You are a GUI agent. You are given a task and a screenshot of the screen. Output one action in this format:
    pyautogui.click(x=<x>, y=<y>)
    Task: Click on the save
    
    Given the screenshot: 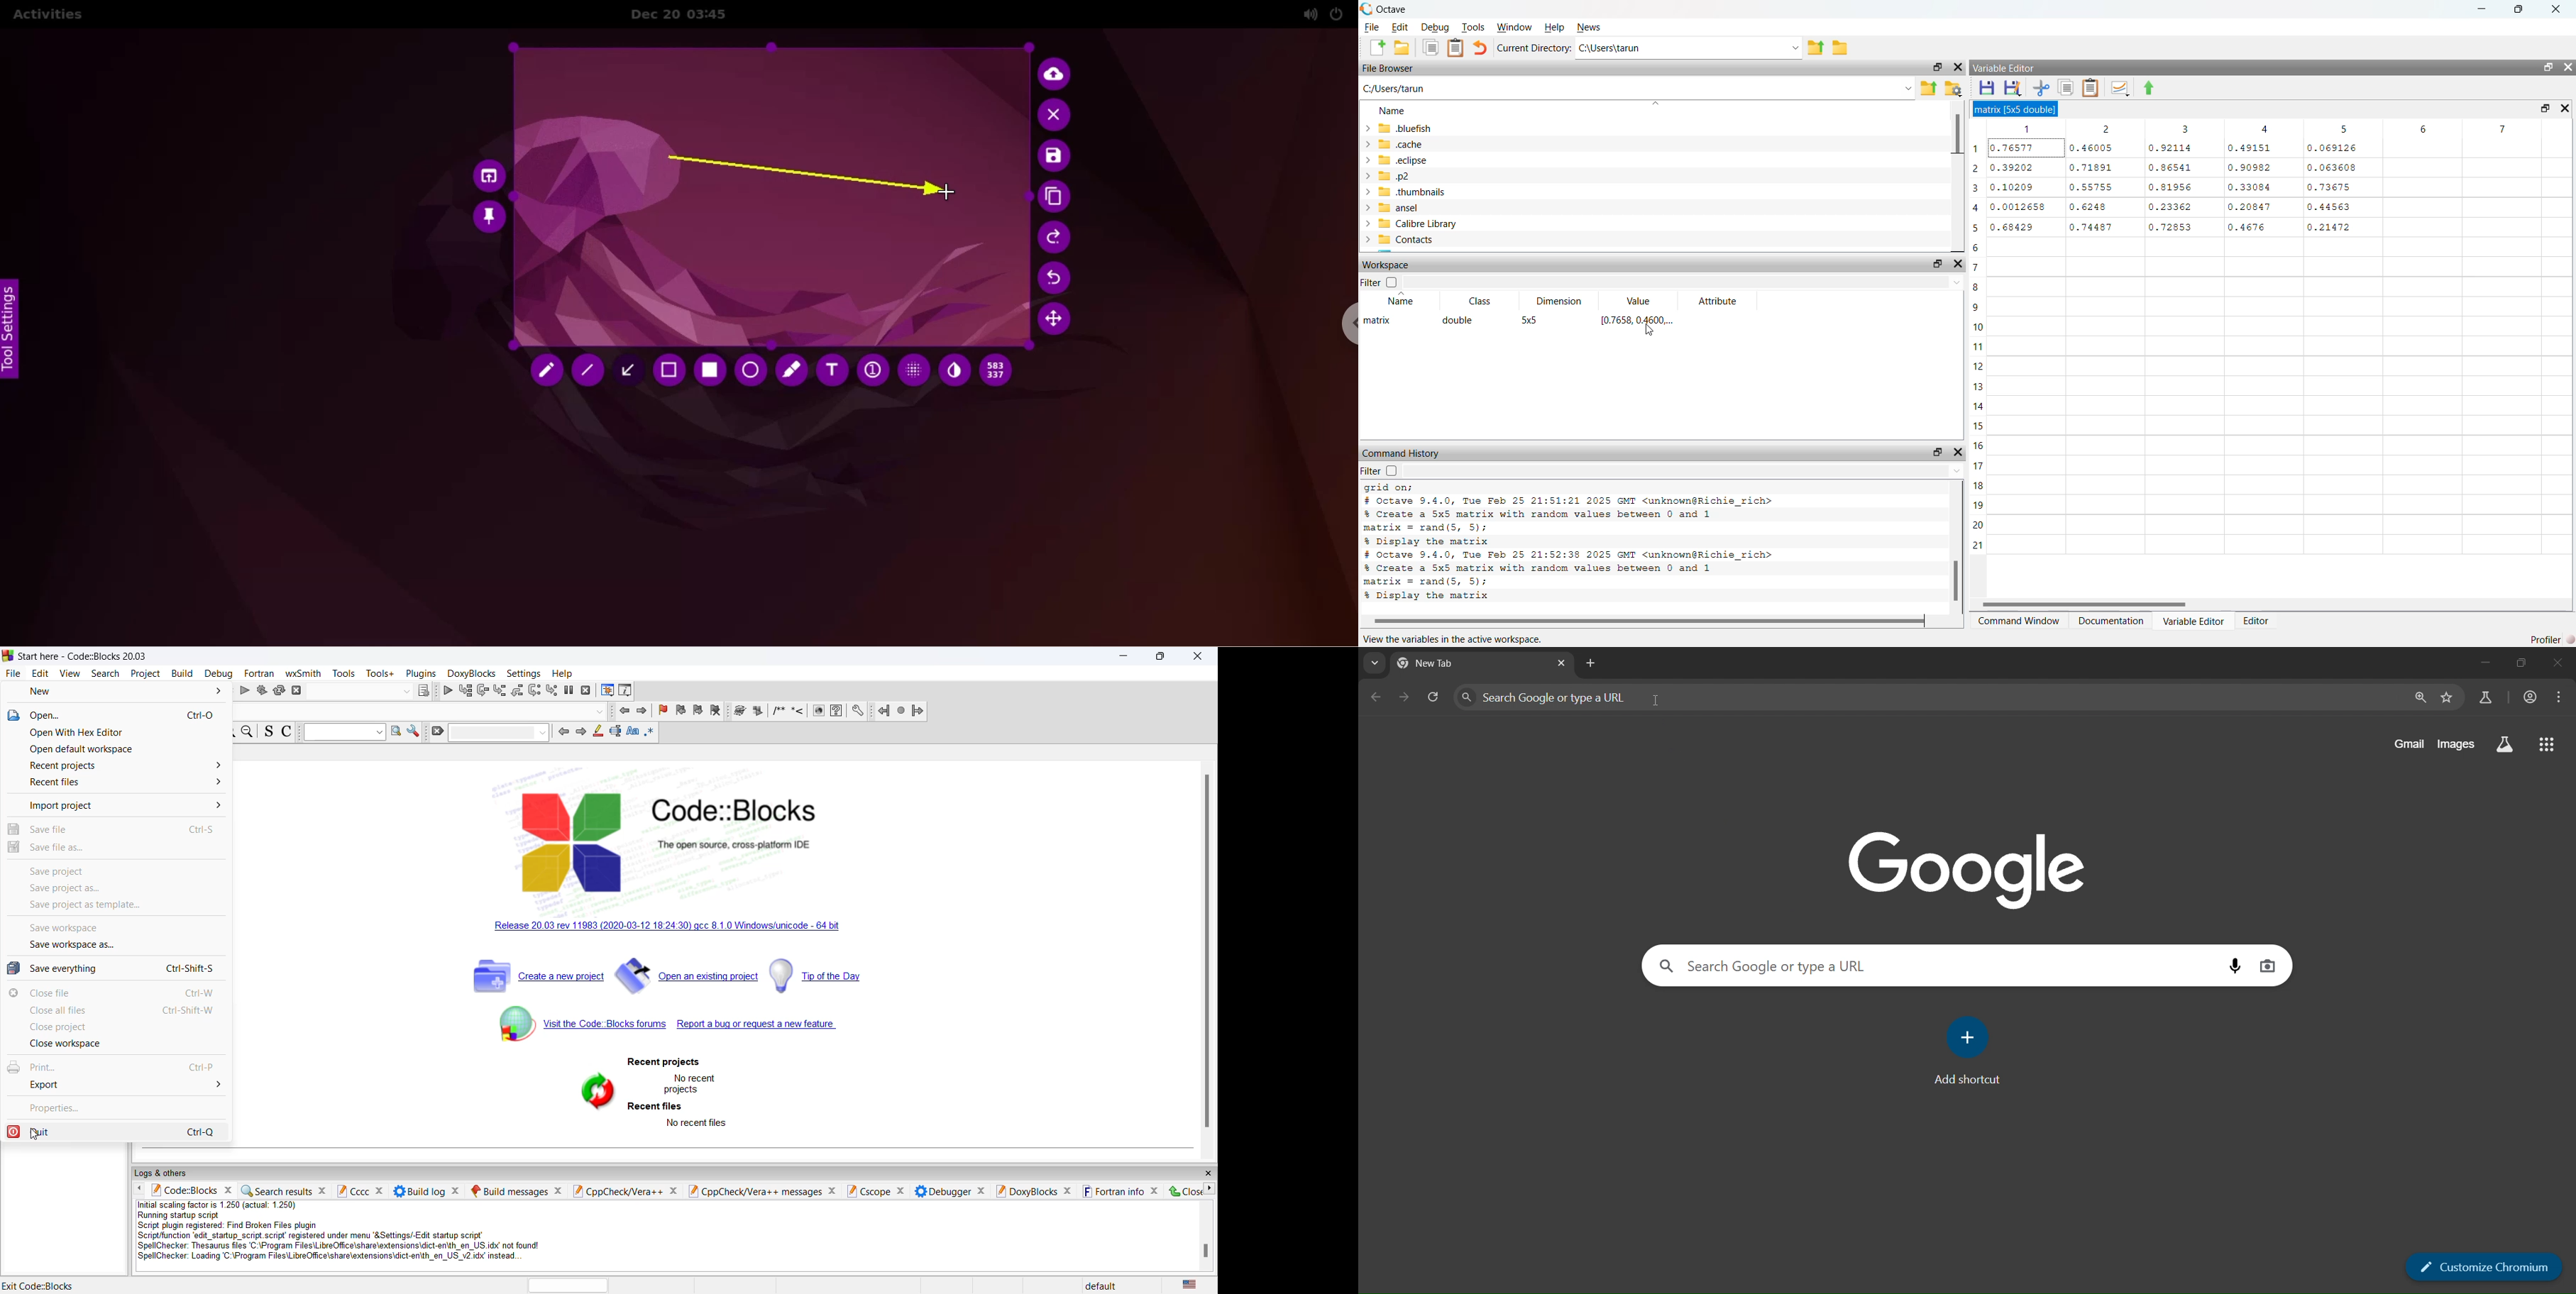 What is the action you would take?
    pyautogui.click(x=1401, y=47)
    